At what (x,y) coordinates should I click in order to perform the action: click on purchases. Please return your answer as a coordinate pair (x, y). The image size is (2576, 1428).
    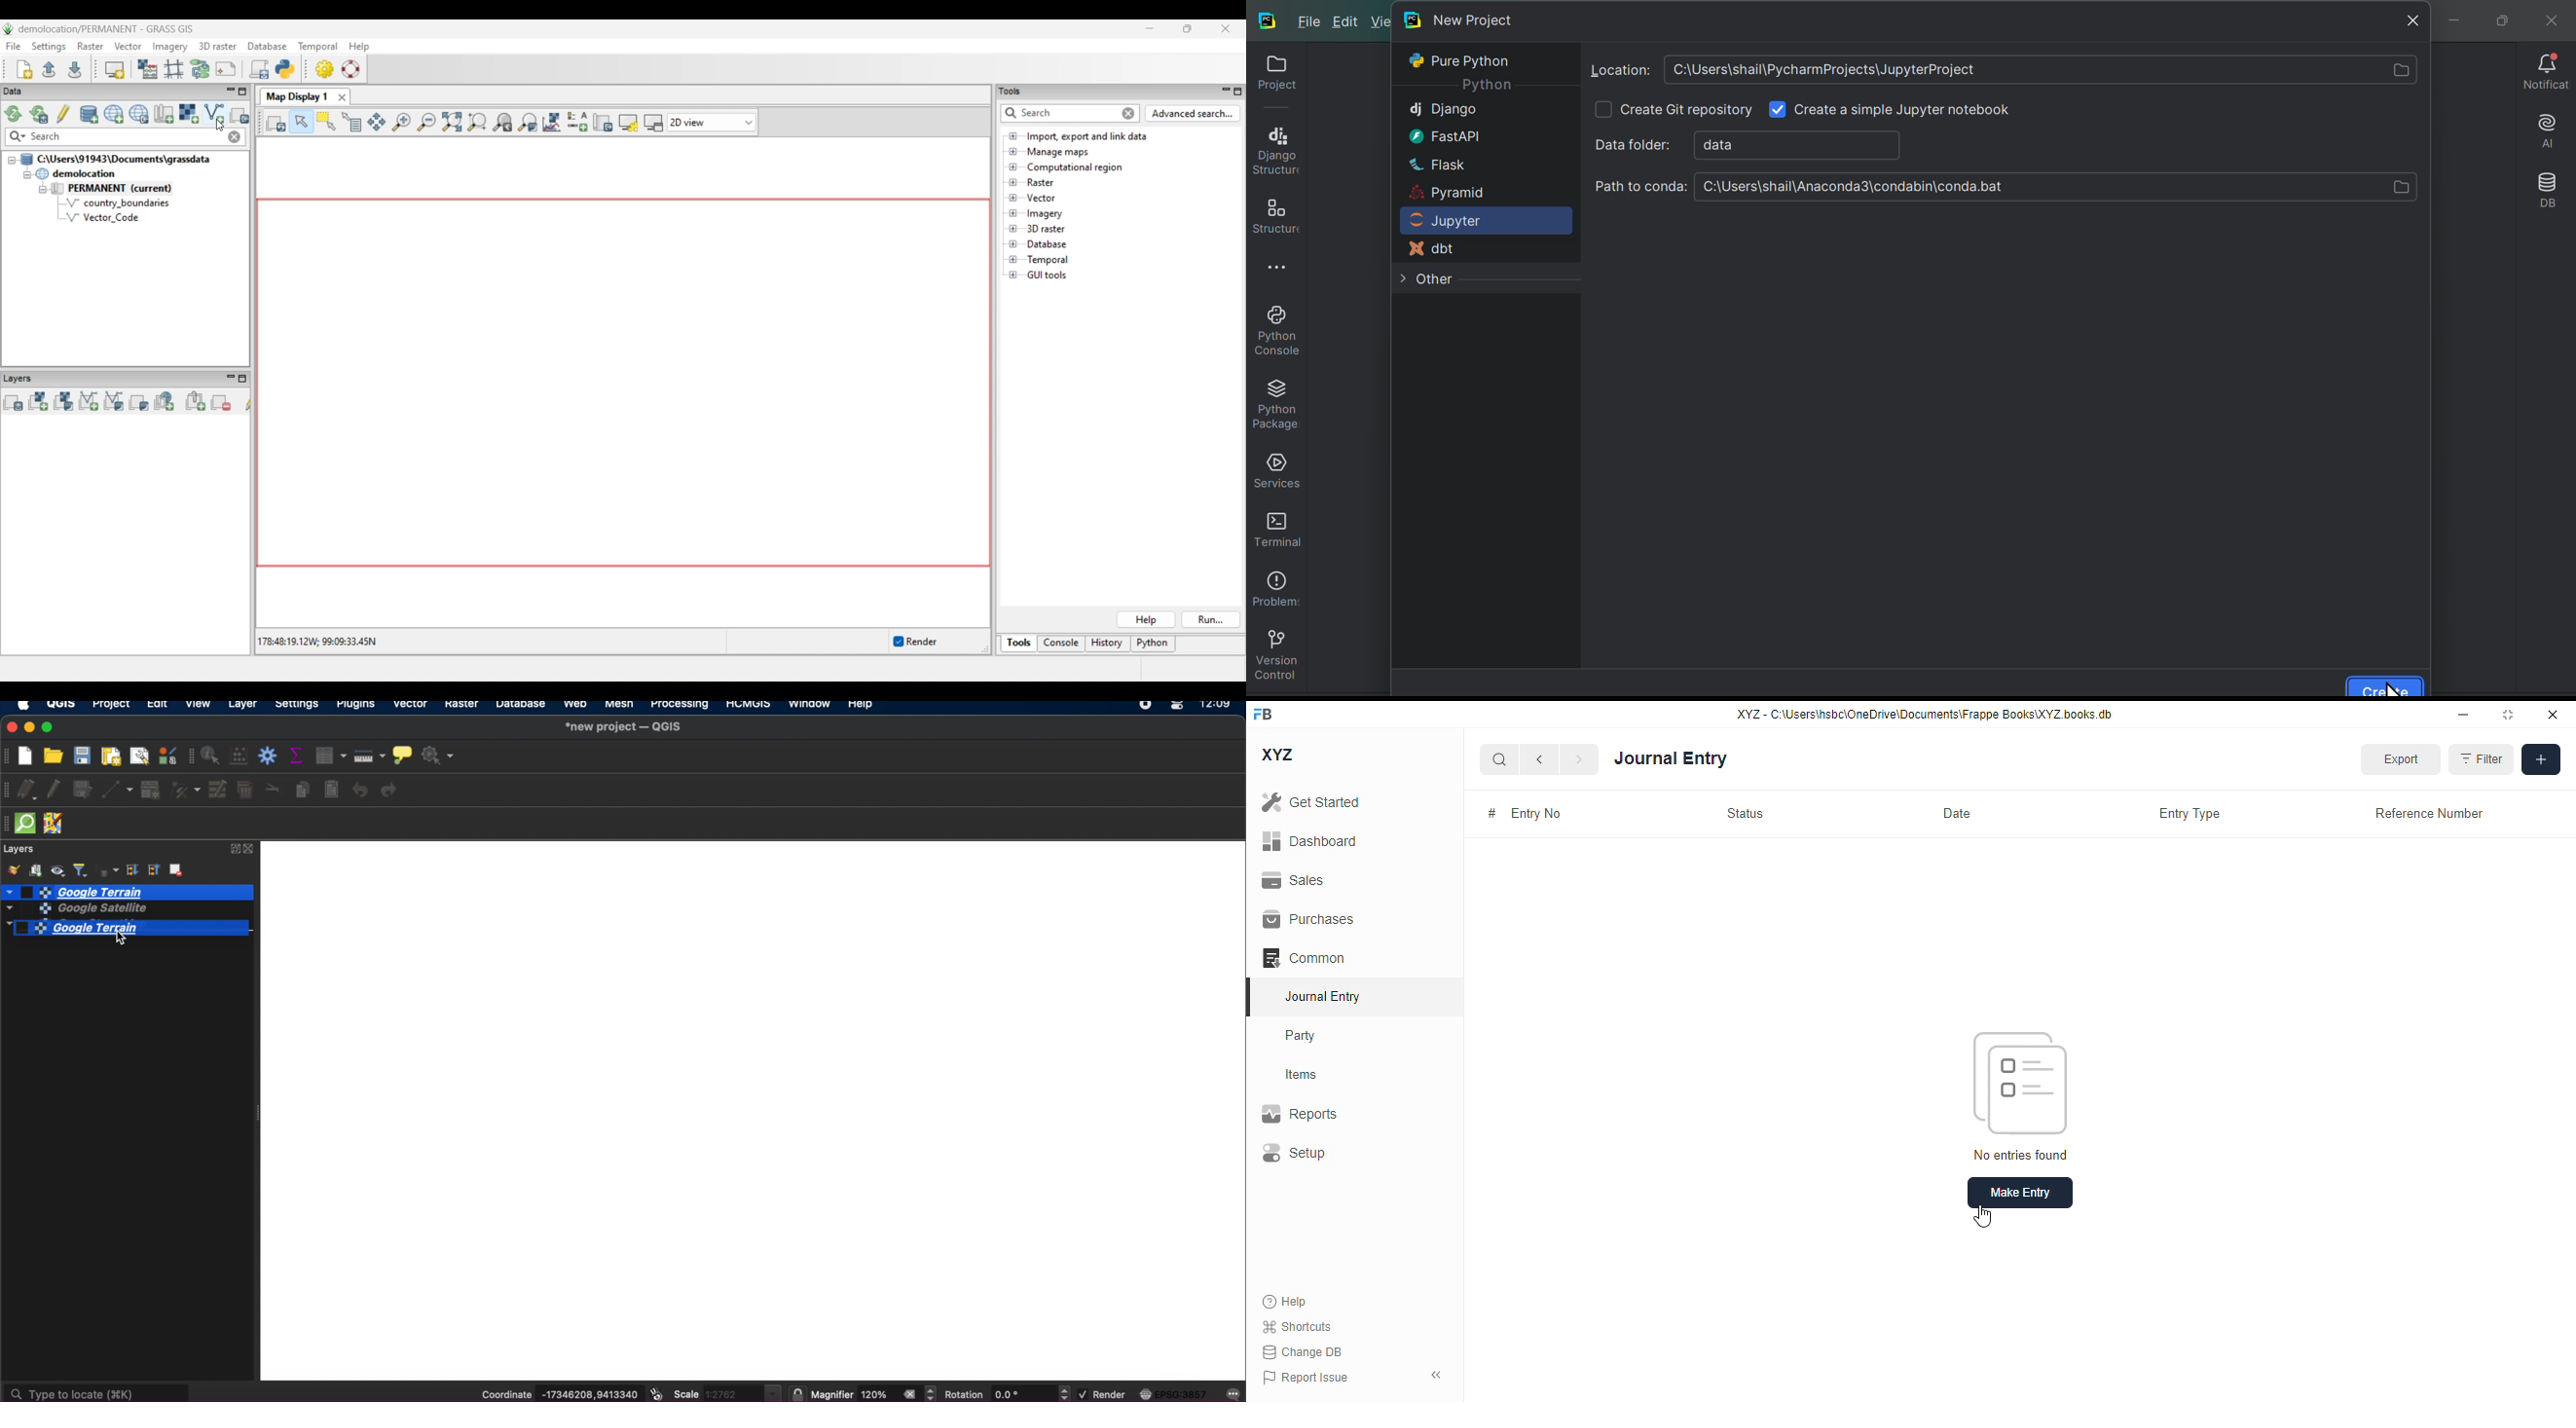
    Looking at the image, I should click on (1309, 919).